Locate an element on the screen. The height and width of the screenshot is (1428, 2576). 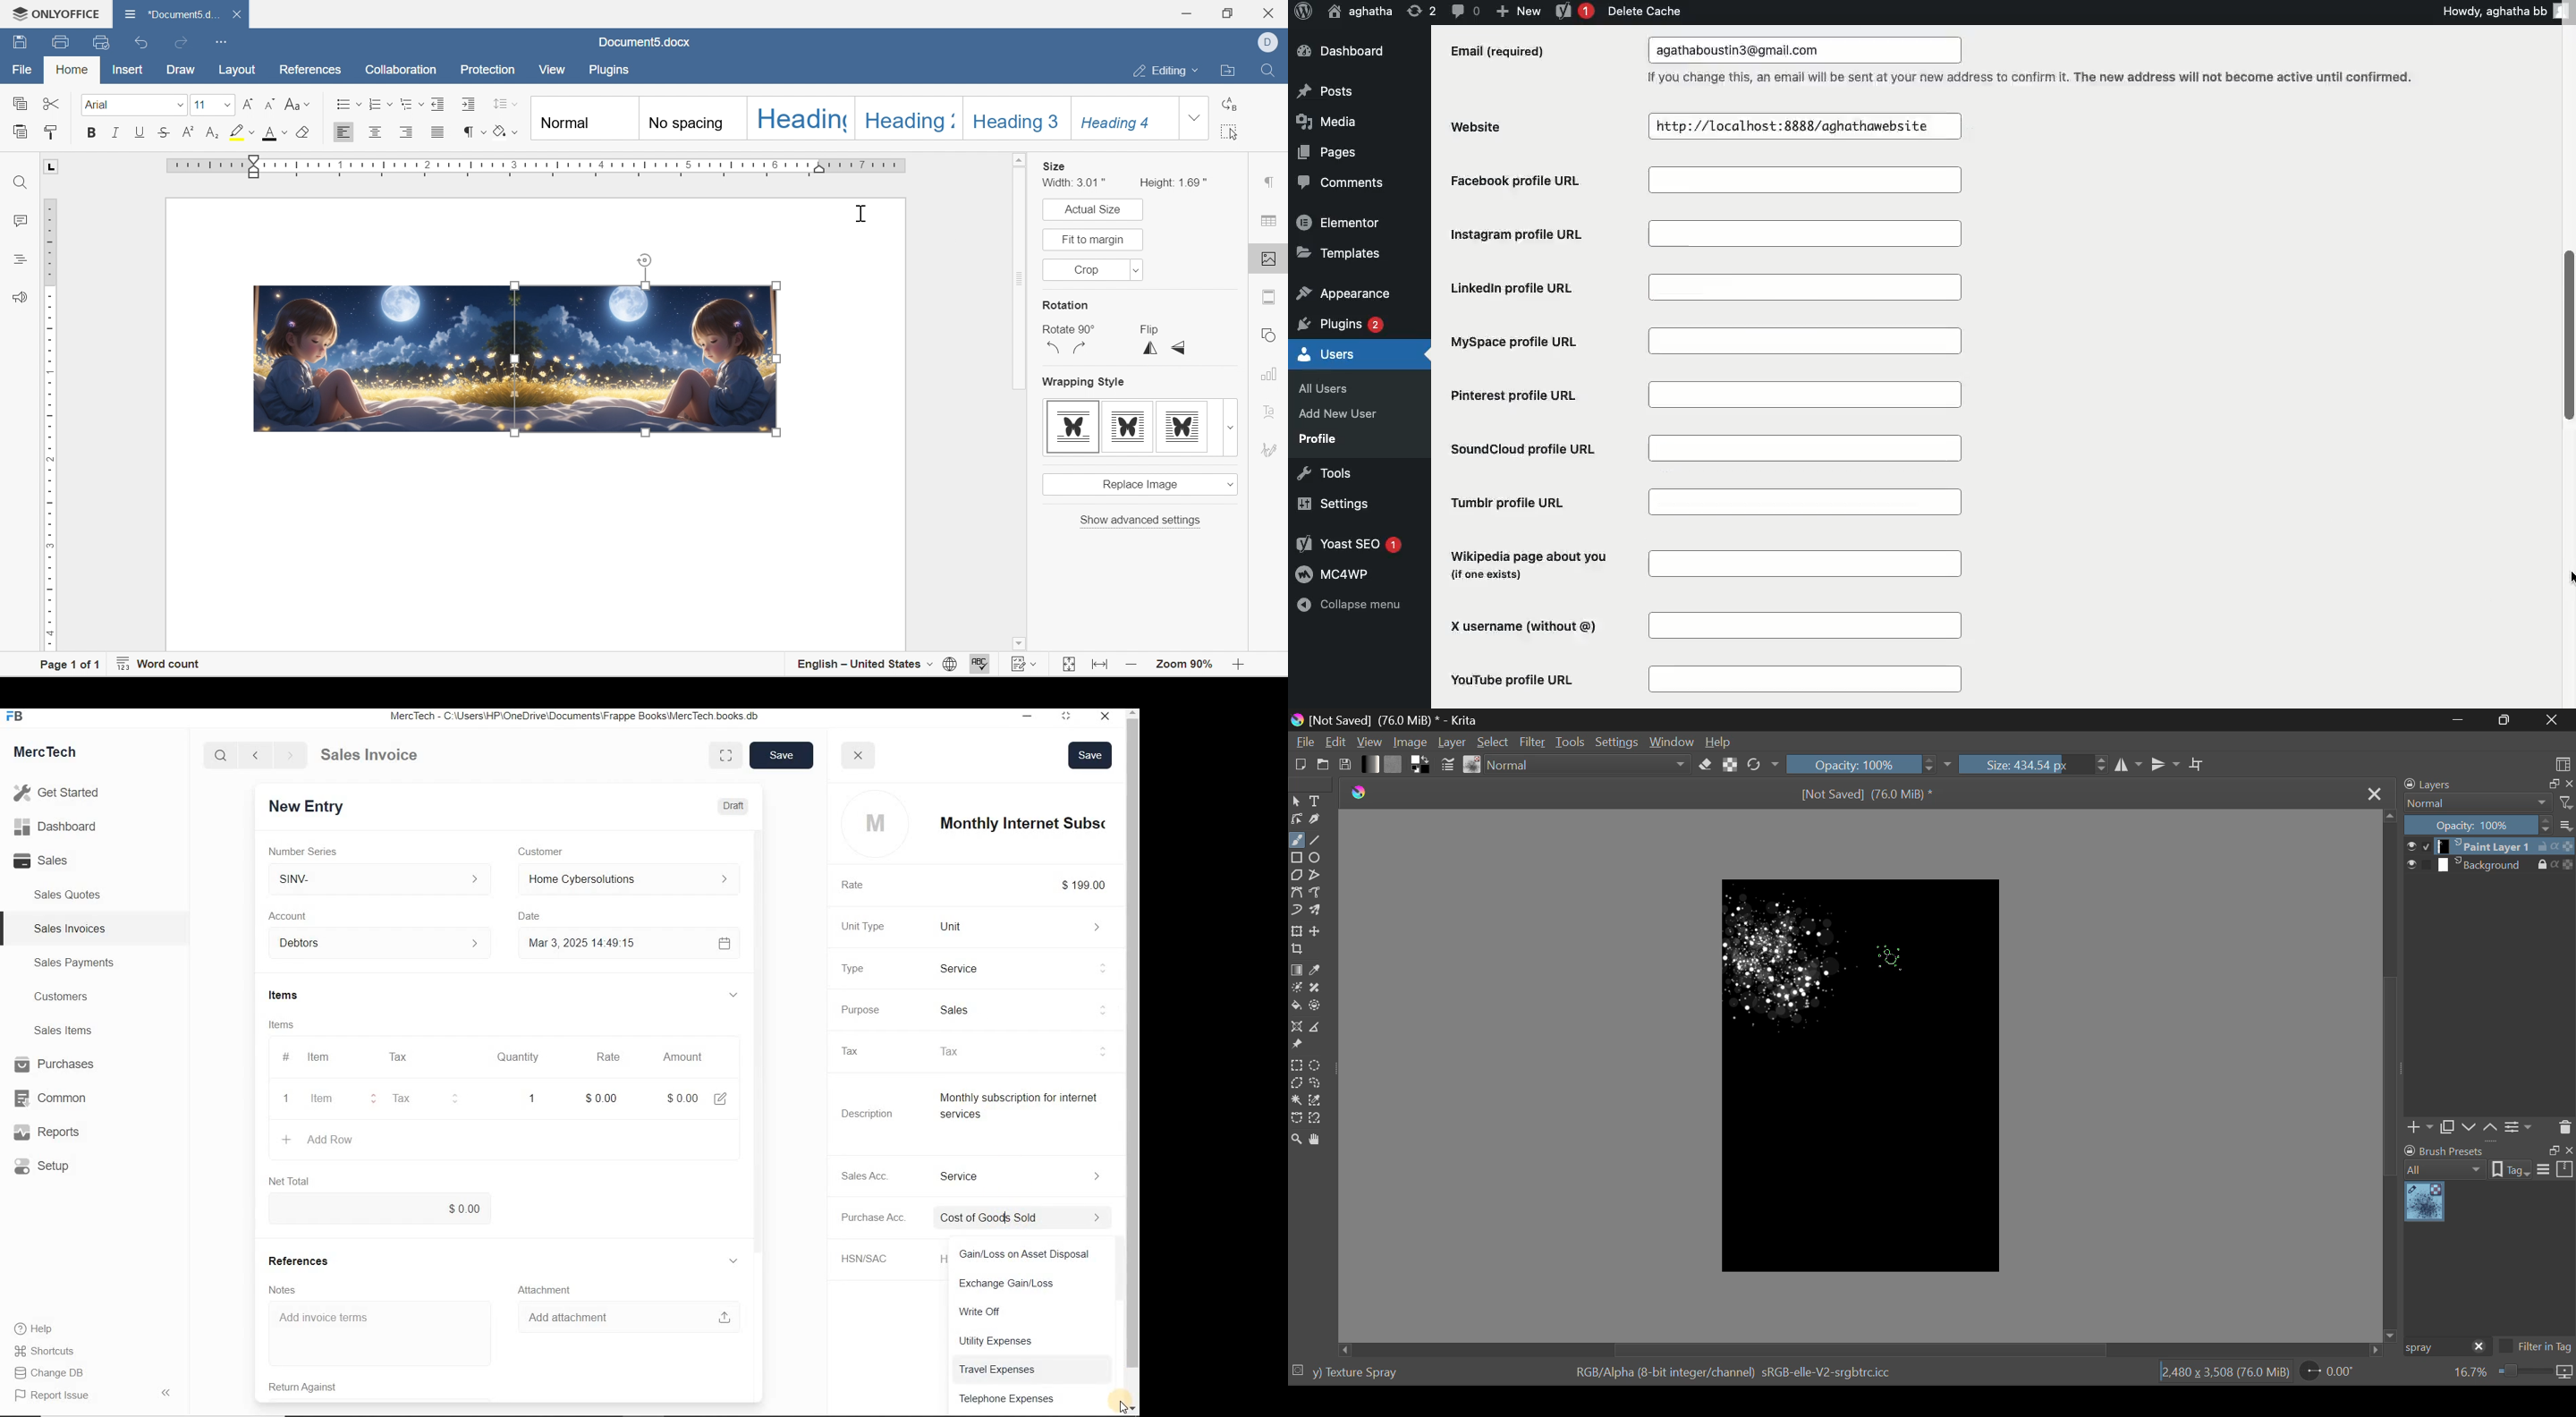
hide sub menu is located at coordinates (742, 1261).